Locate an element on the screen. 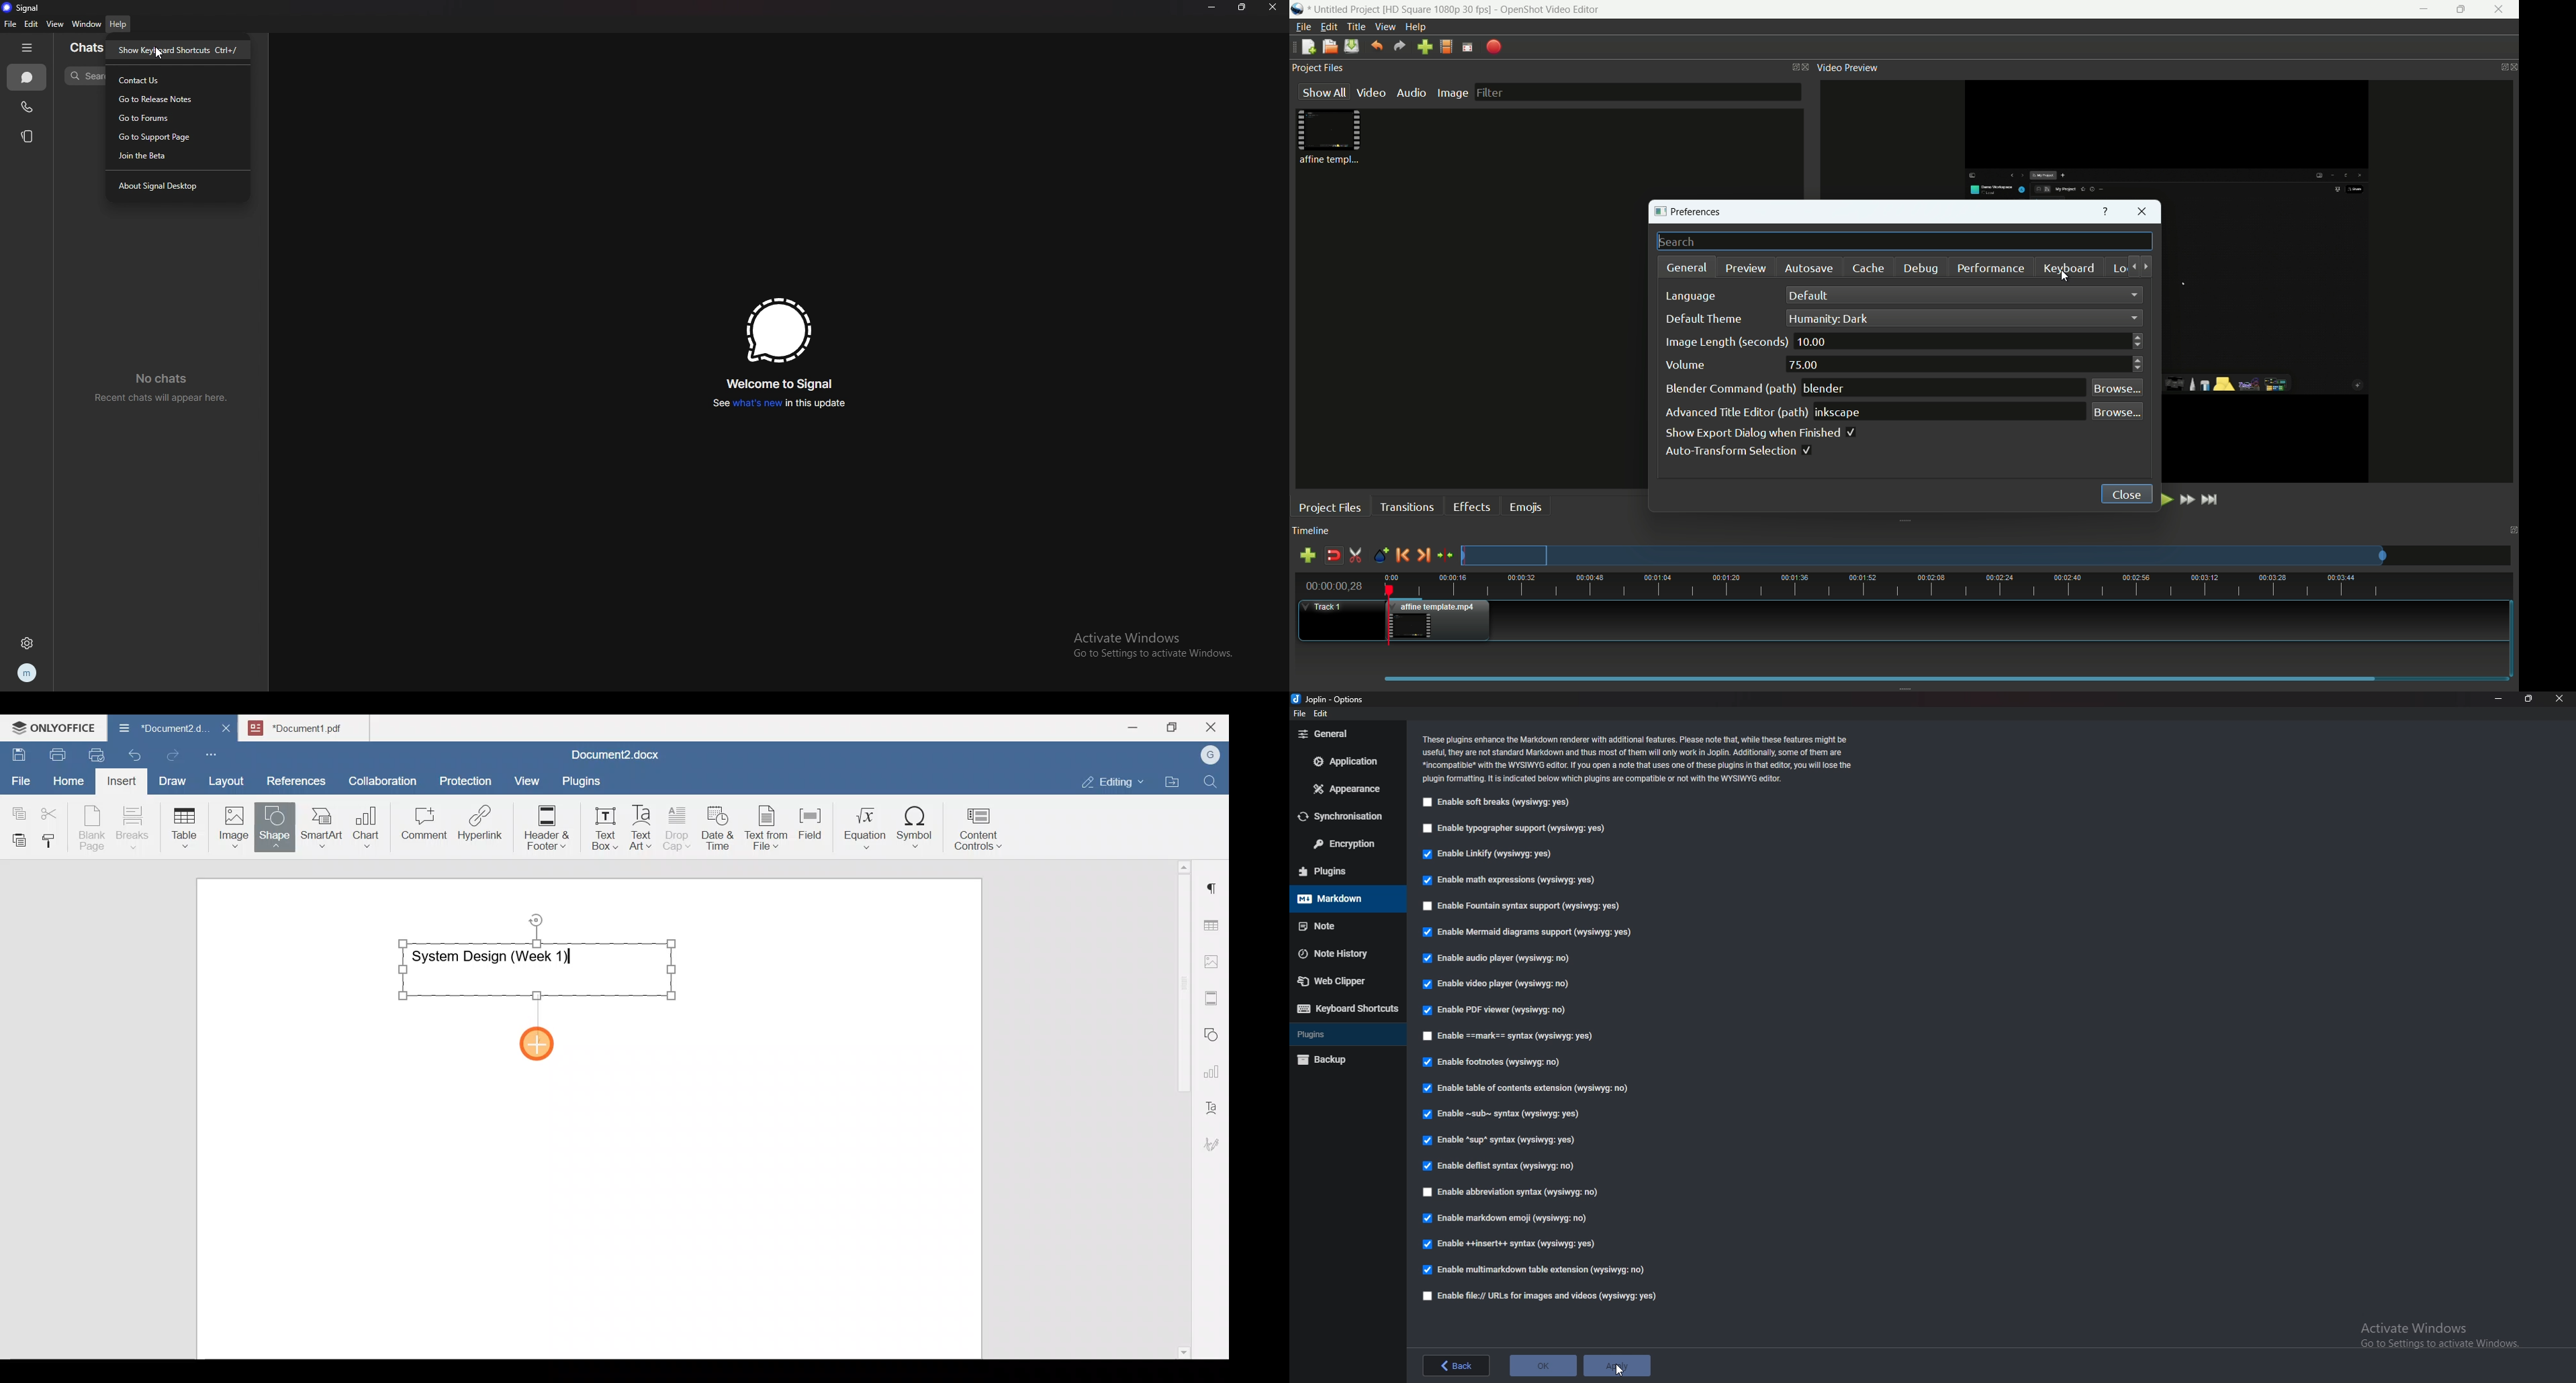 Image resolution: width=2576 pixels, height=1400 pixels. Text box is located at coordinates (596, 829).